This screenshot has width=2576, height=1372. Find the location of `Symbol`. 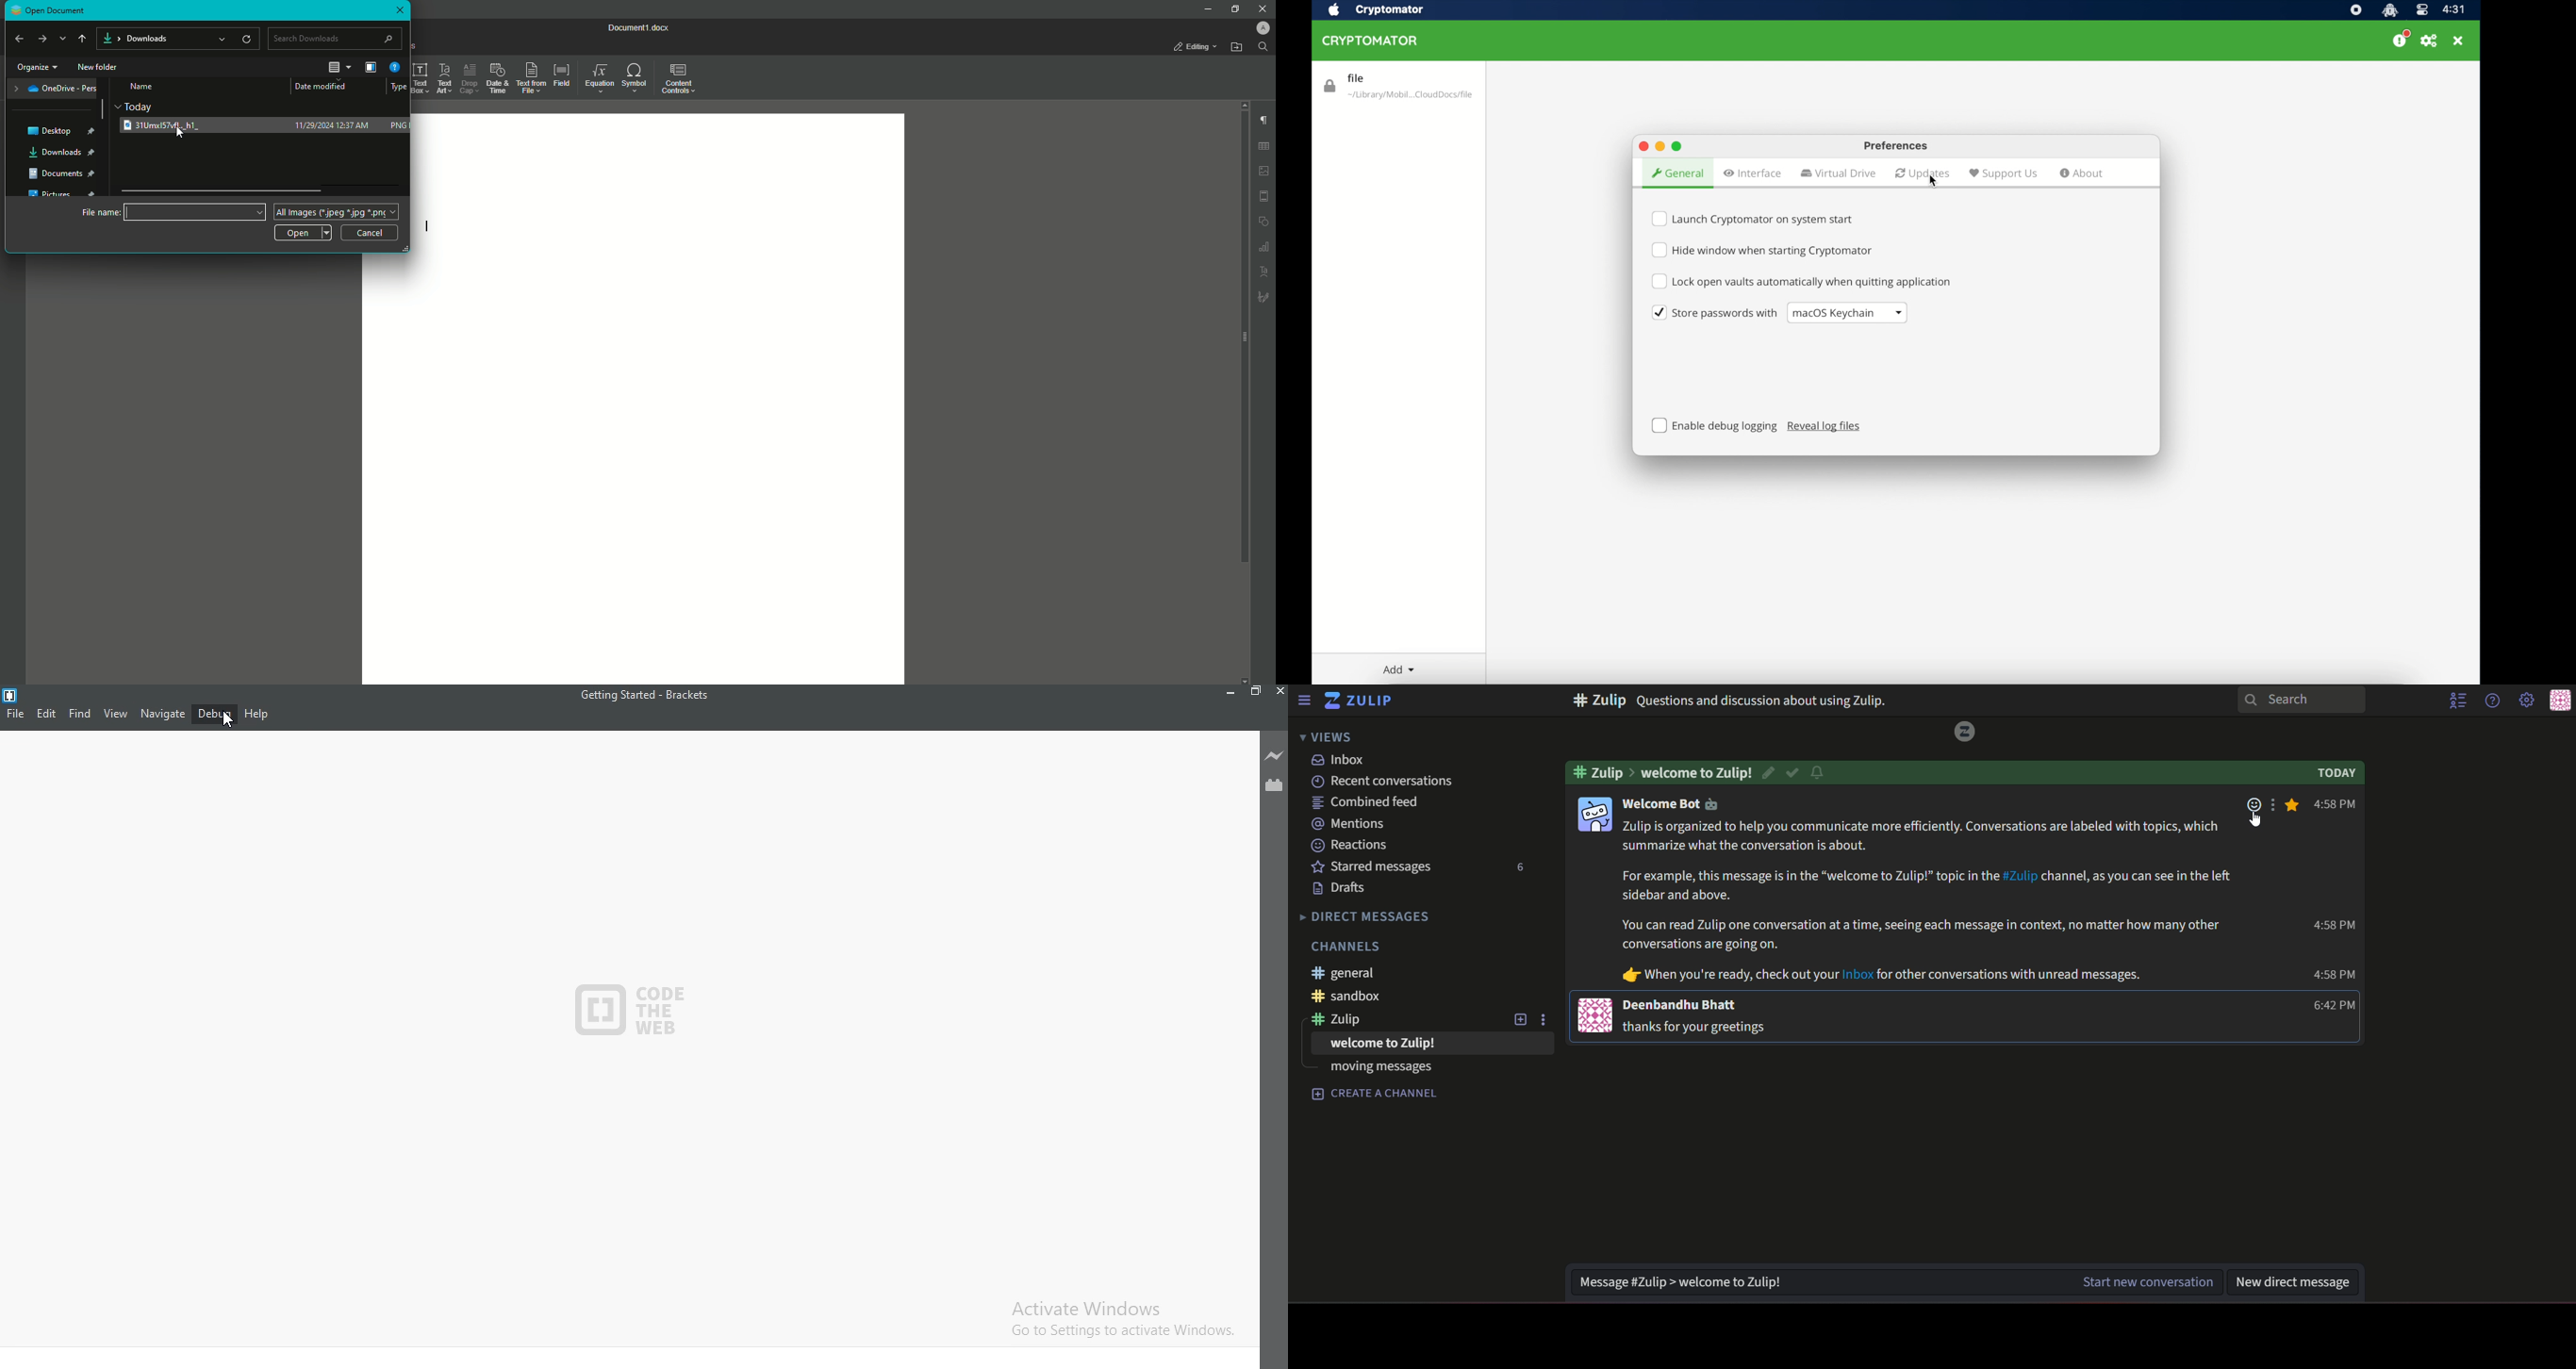

Symbol is located at coordinates (635, 78).